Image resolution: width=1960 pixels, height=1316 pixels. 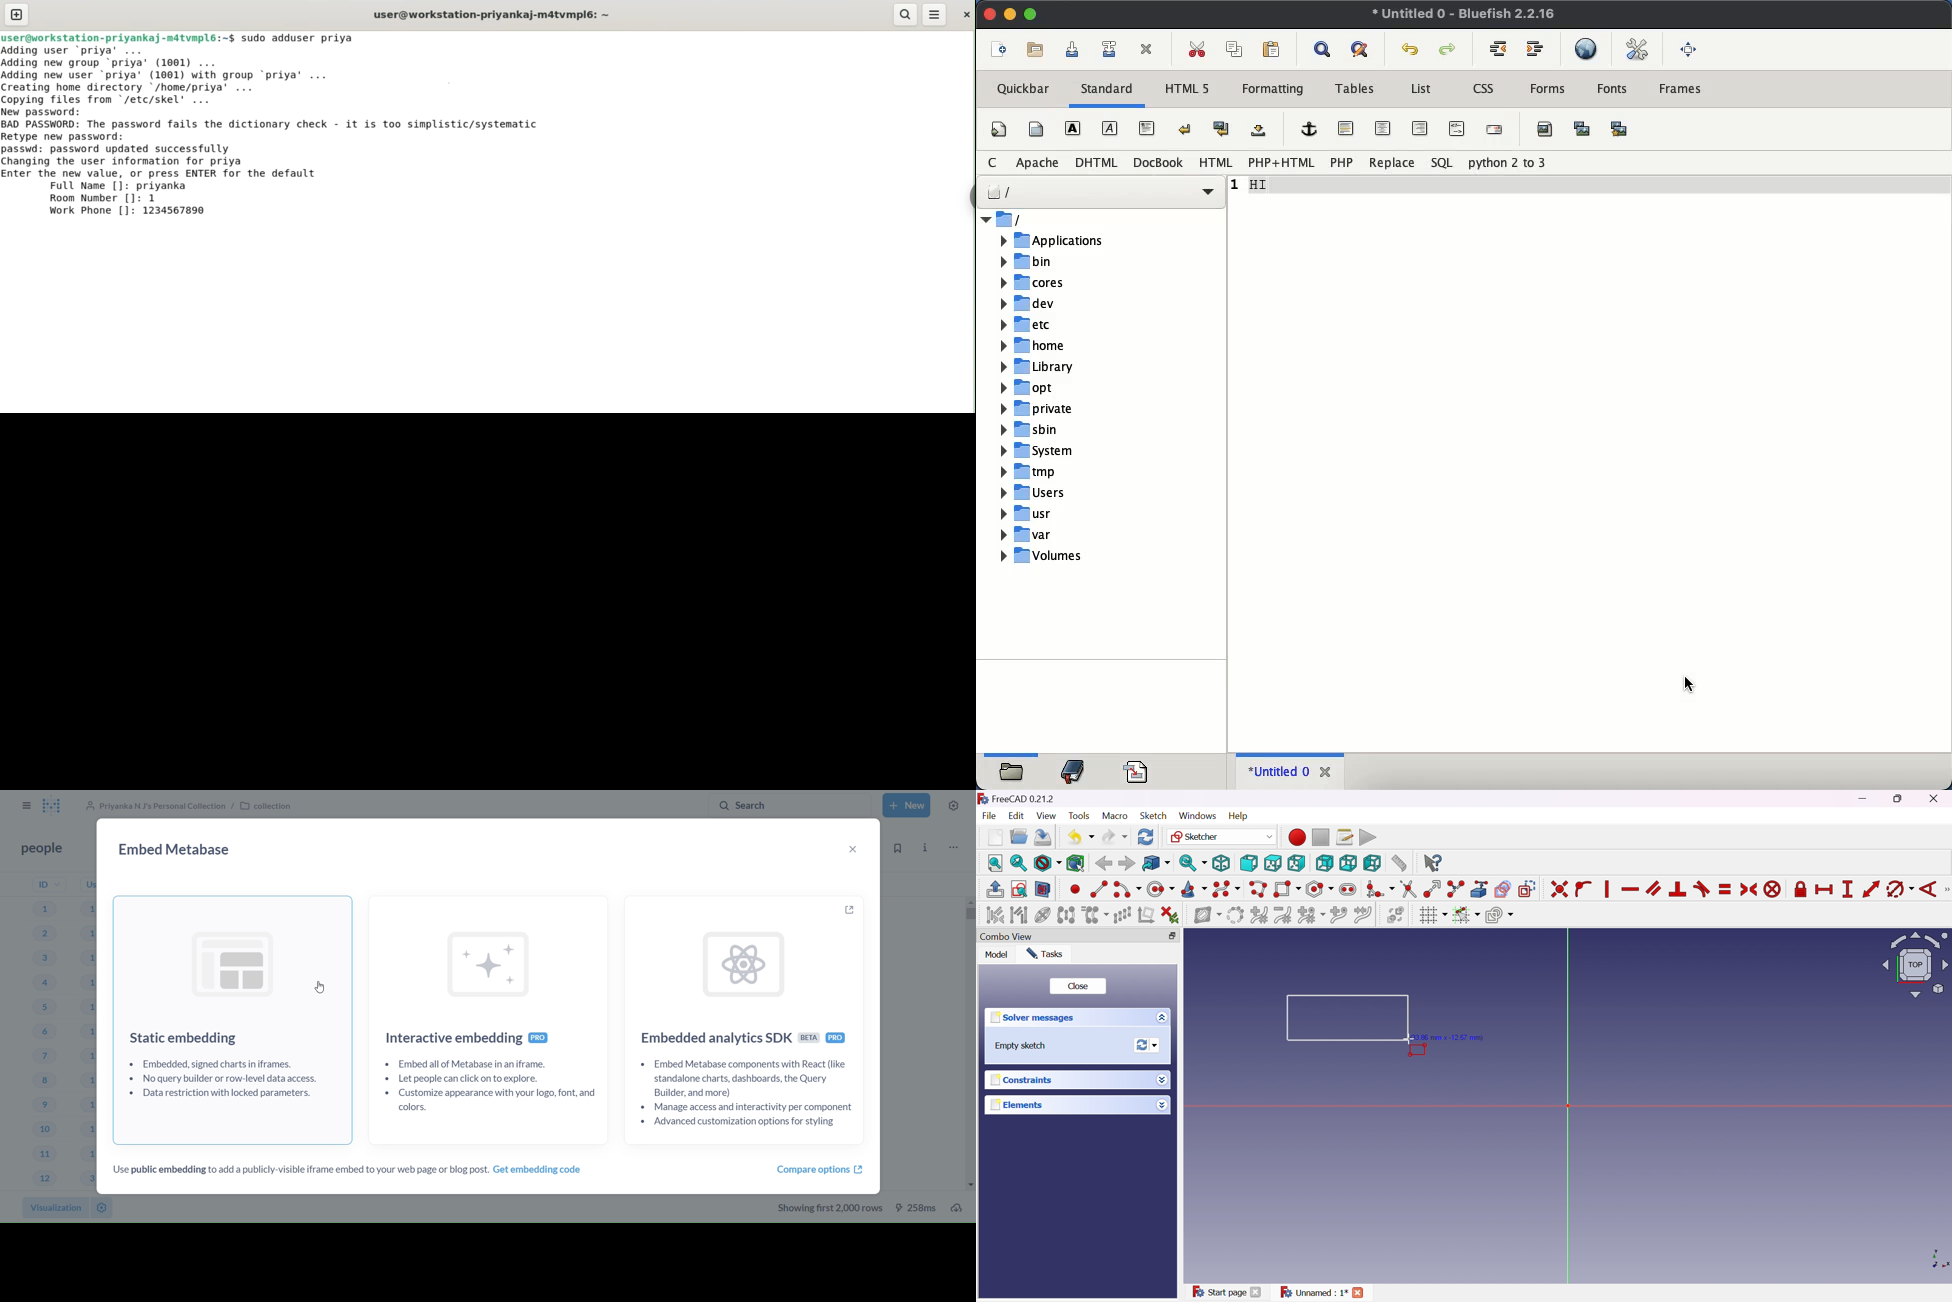 What do you see at coordinates (1164, 1080) in the screenshot?
I see `More options` at bounding box center [1164, 1080].